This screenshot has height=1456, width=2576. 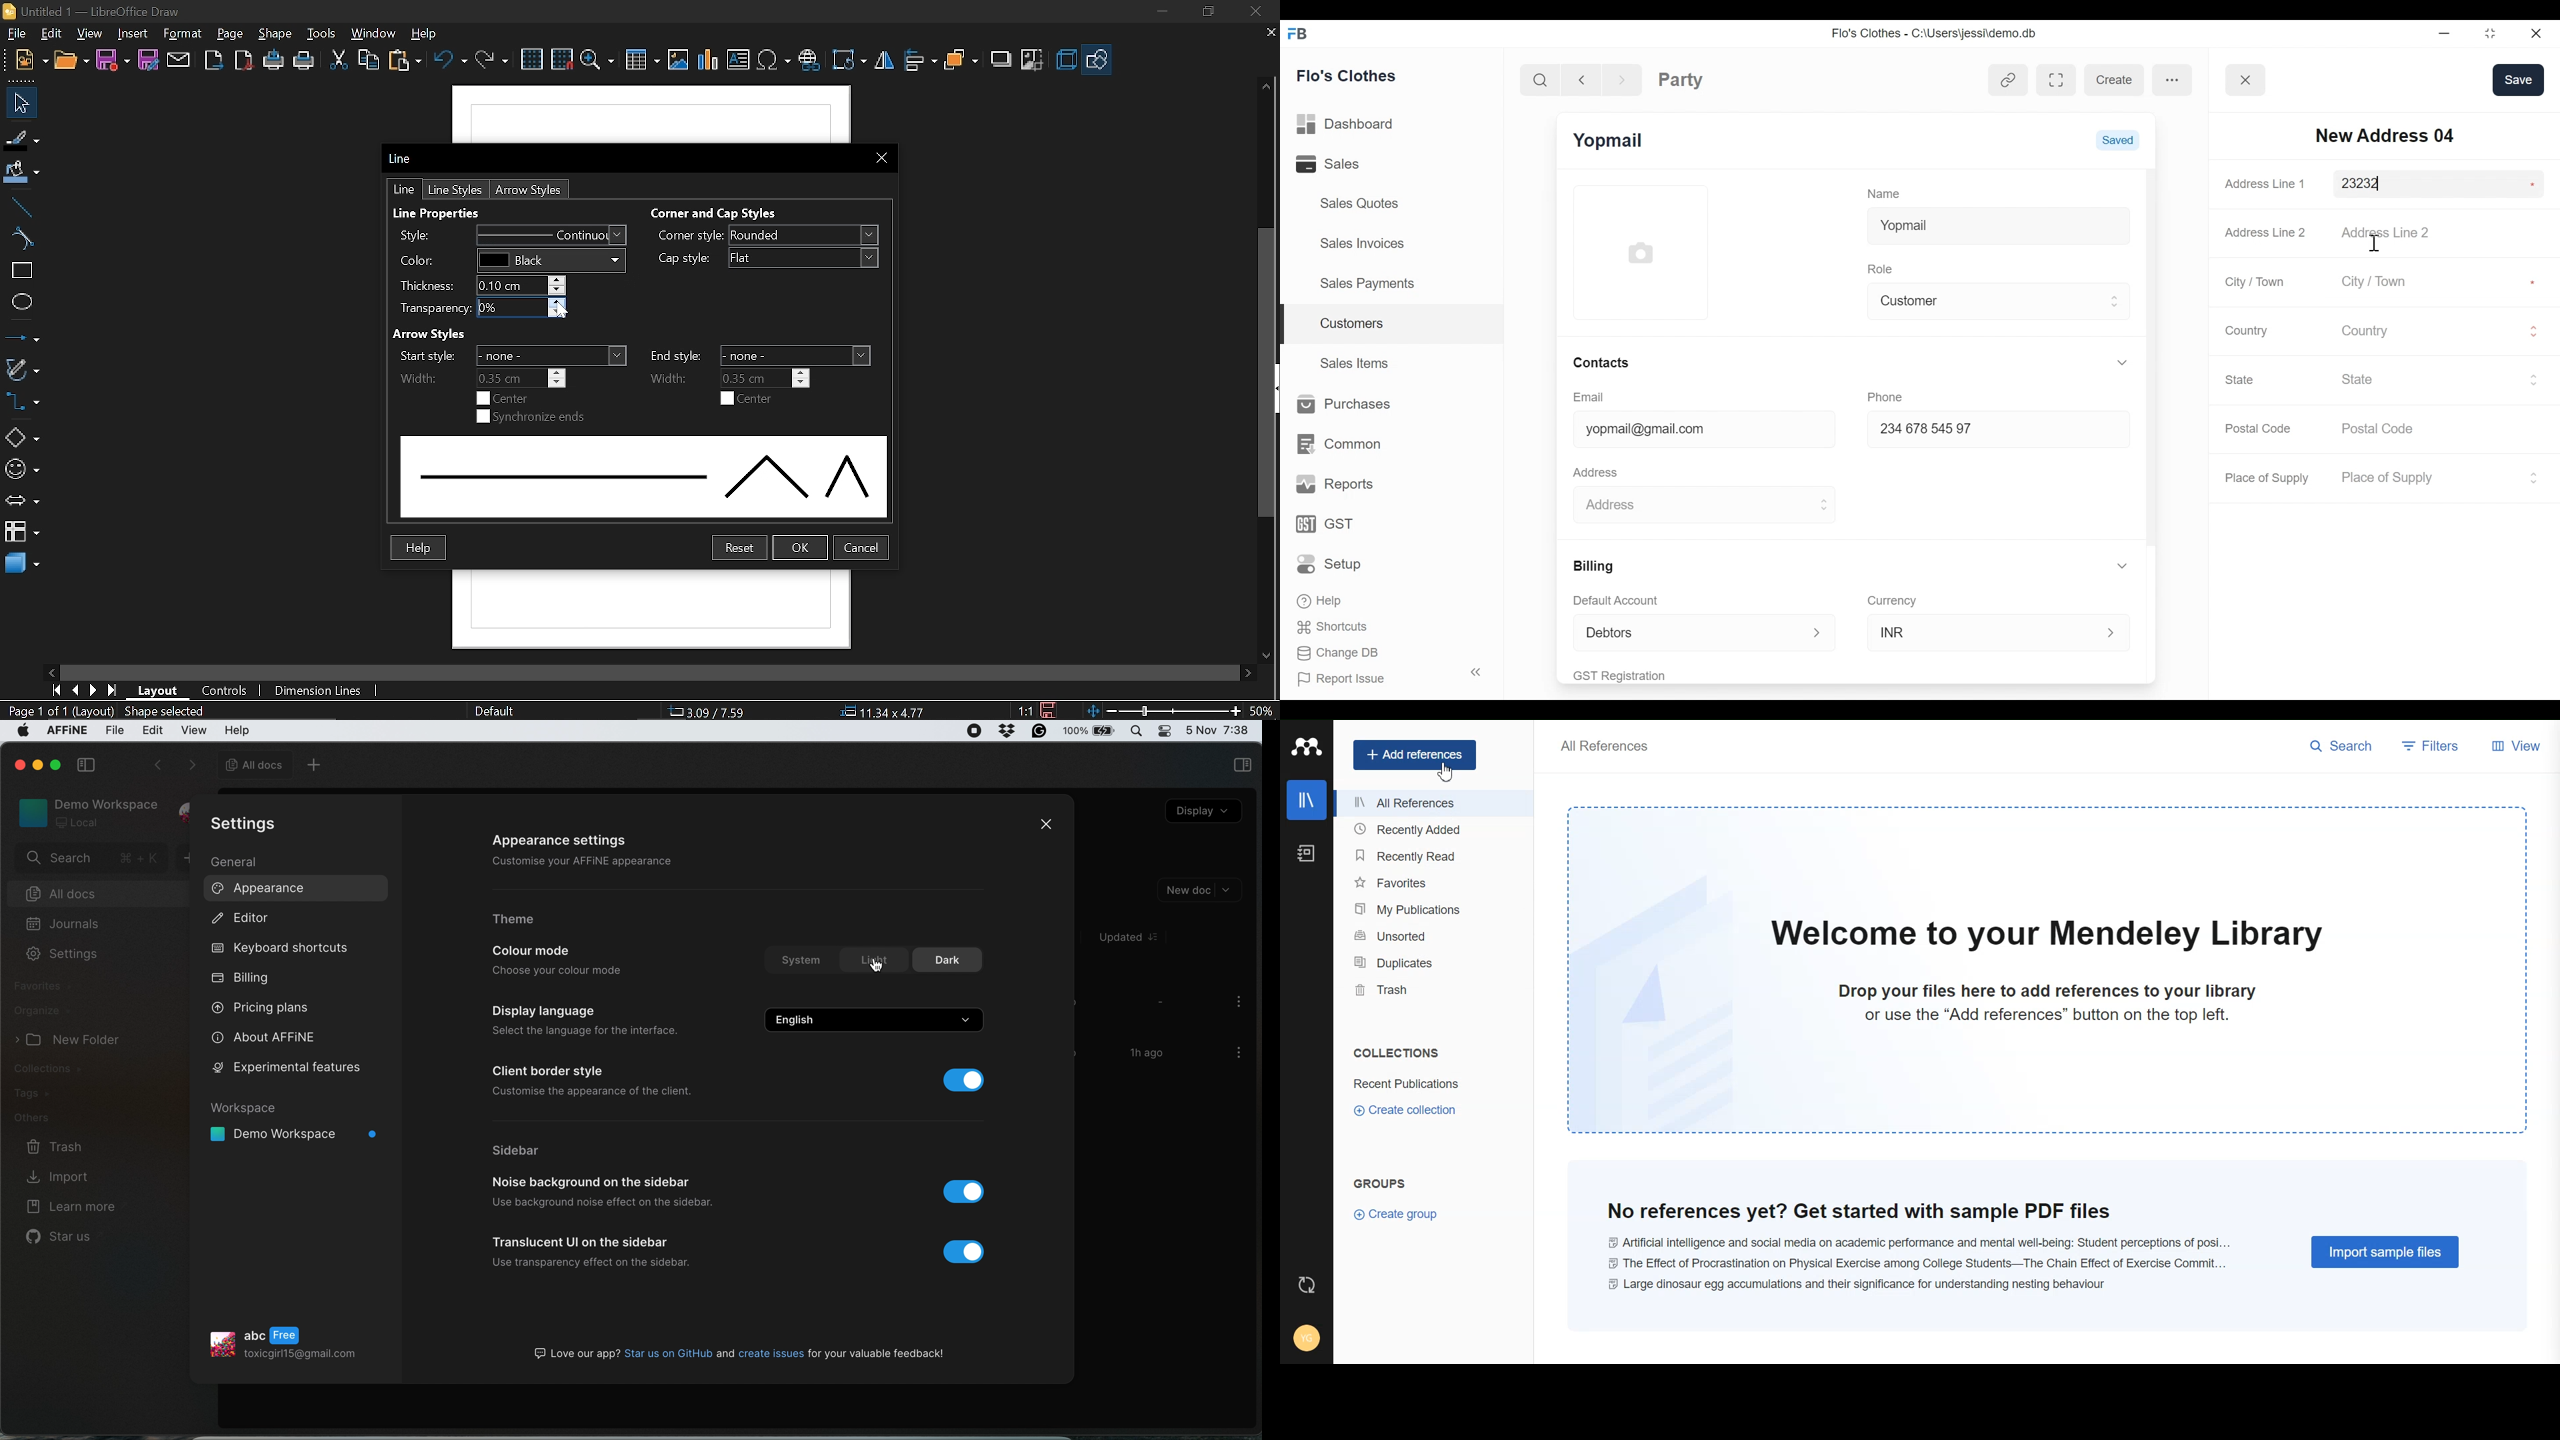 I want to click on cut, so click(x=339, y=62).